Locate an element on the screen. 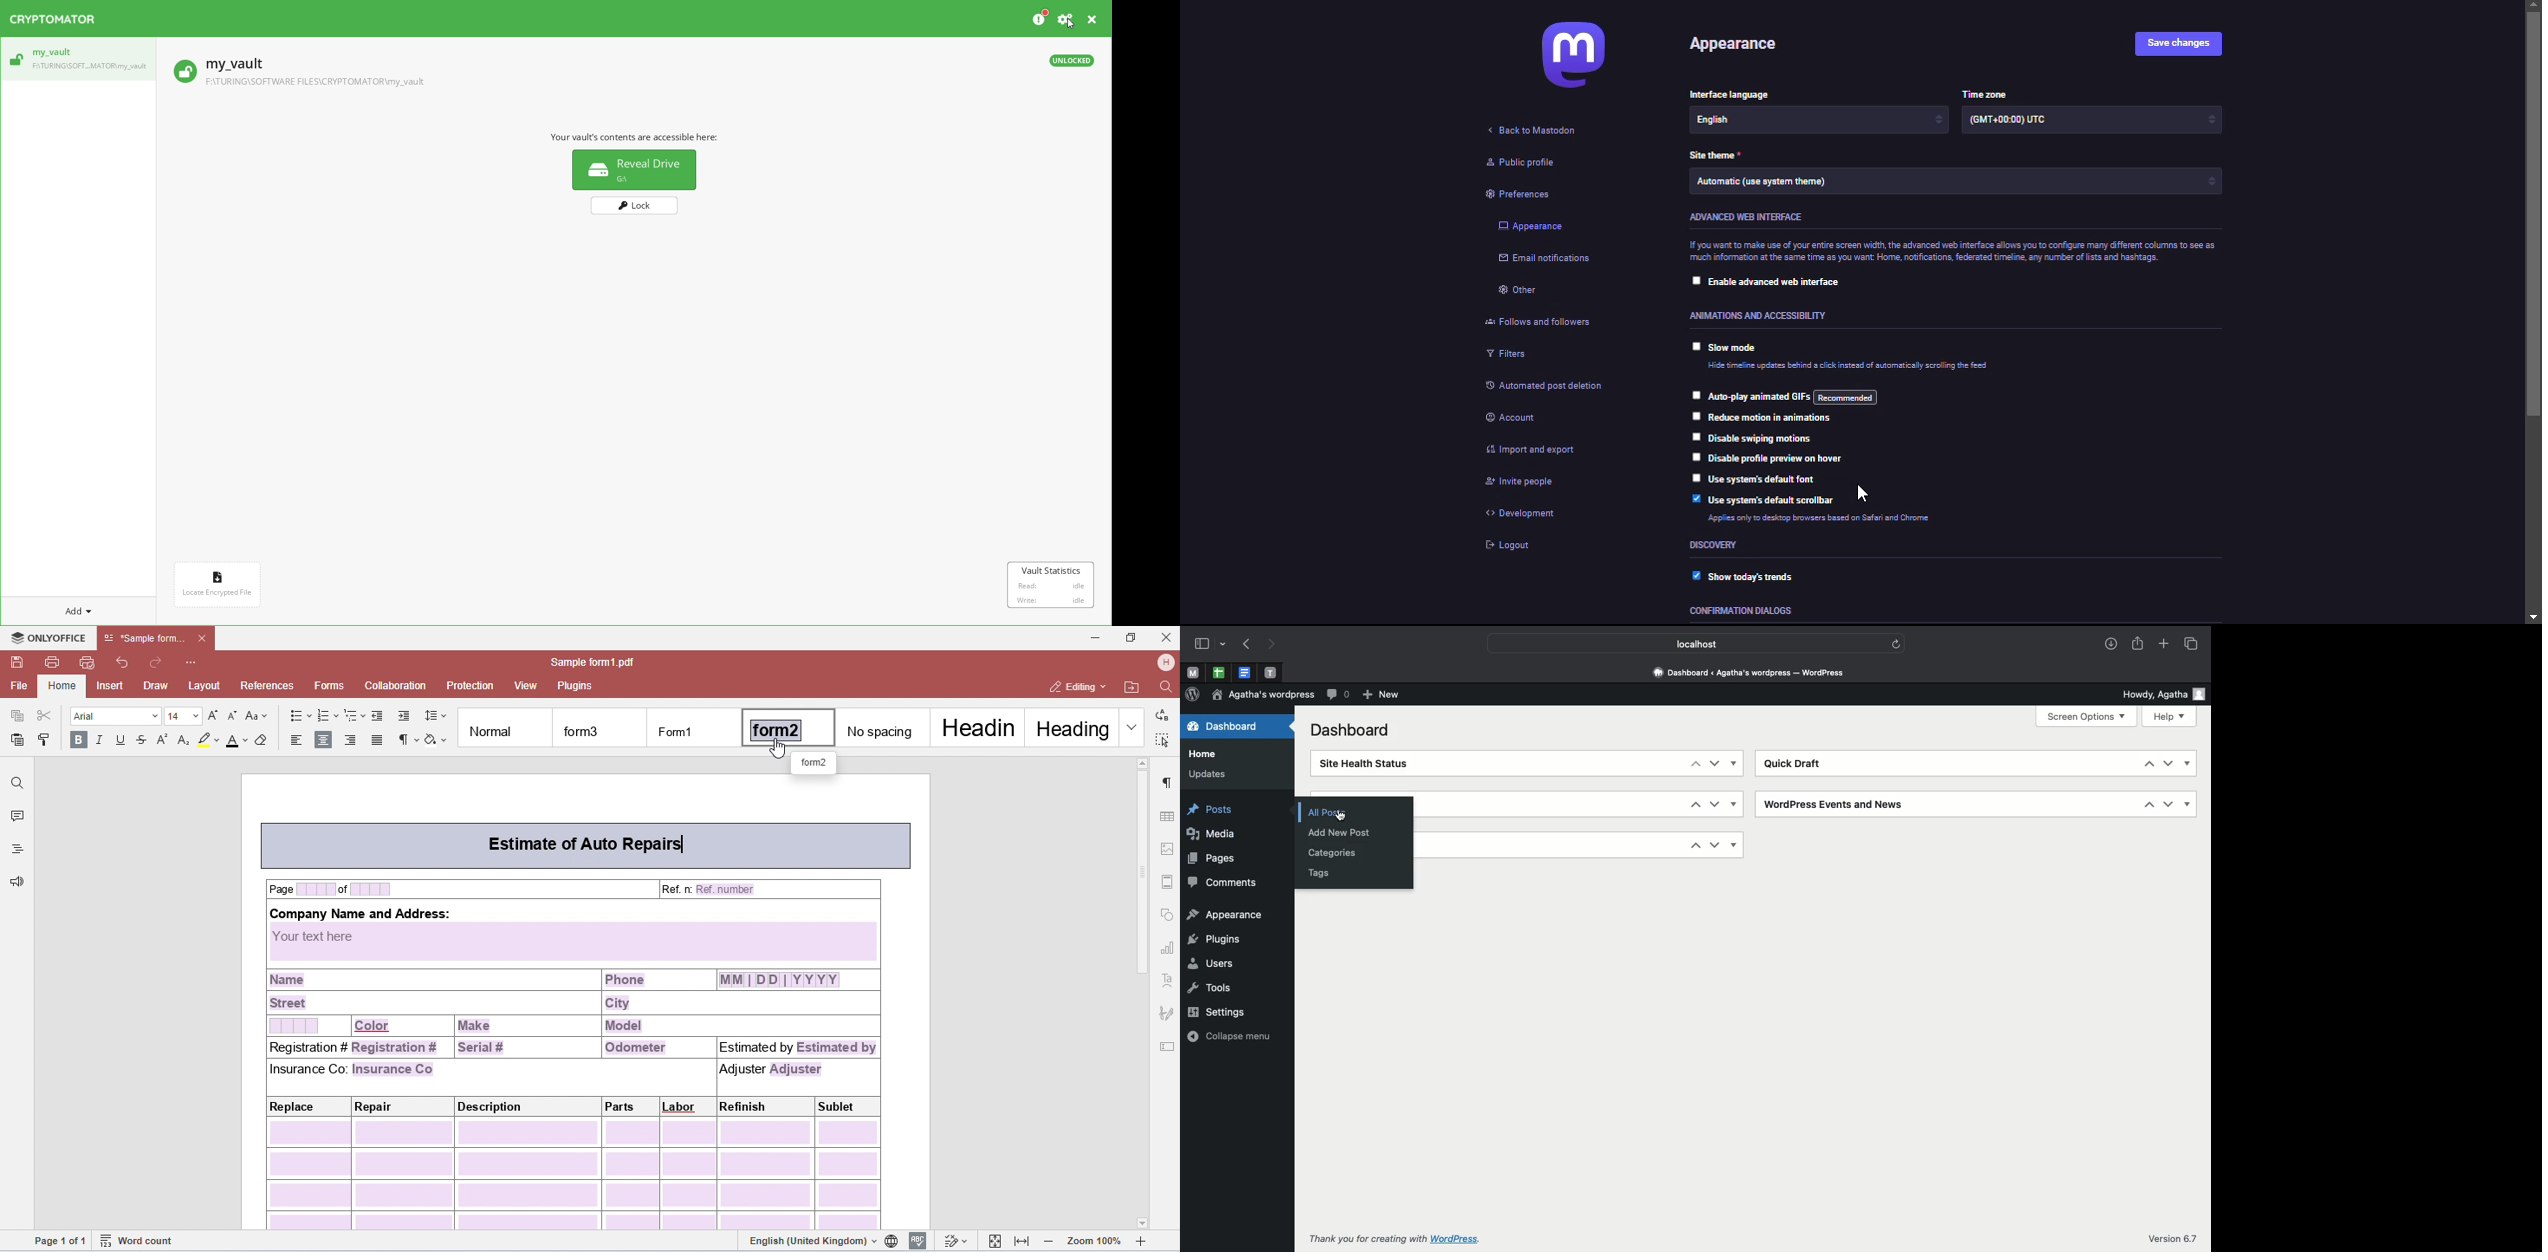 The height and width of the screenshot is (1260, 2548). Pinned tabs is located at coordinates (1194, 673).